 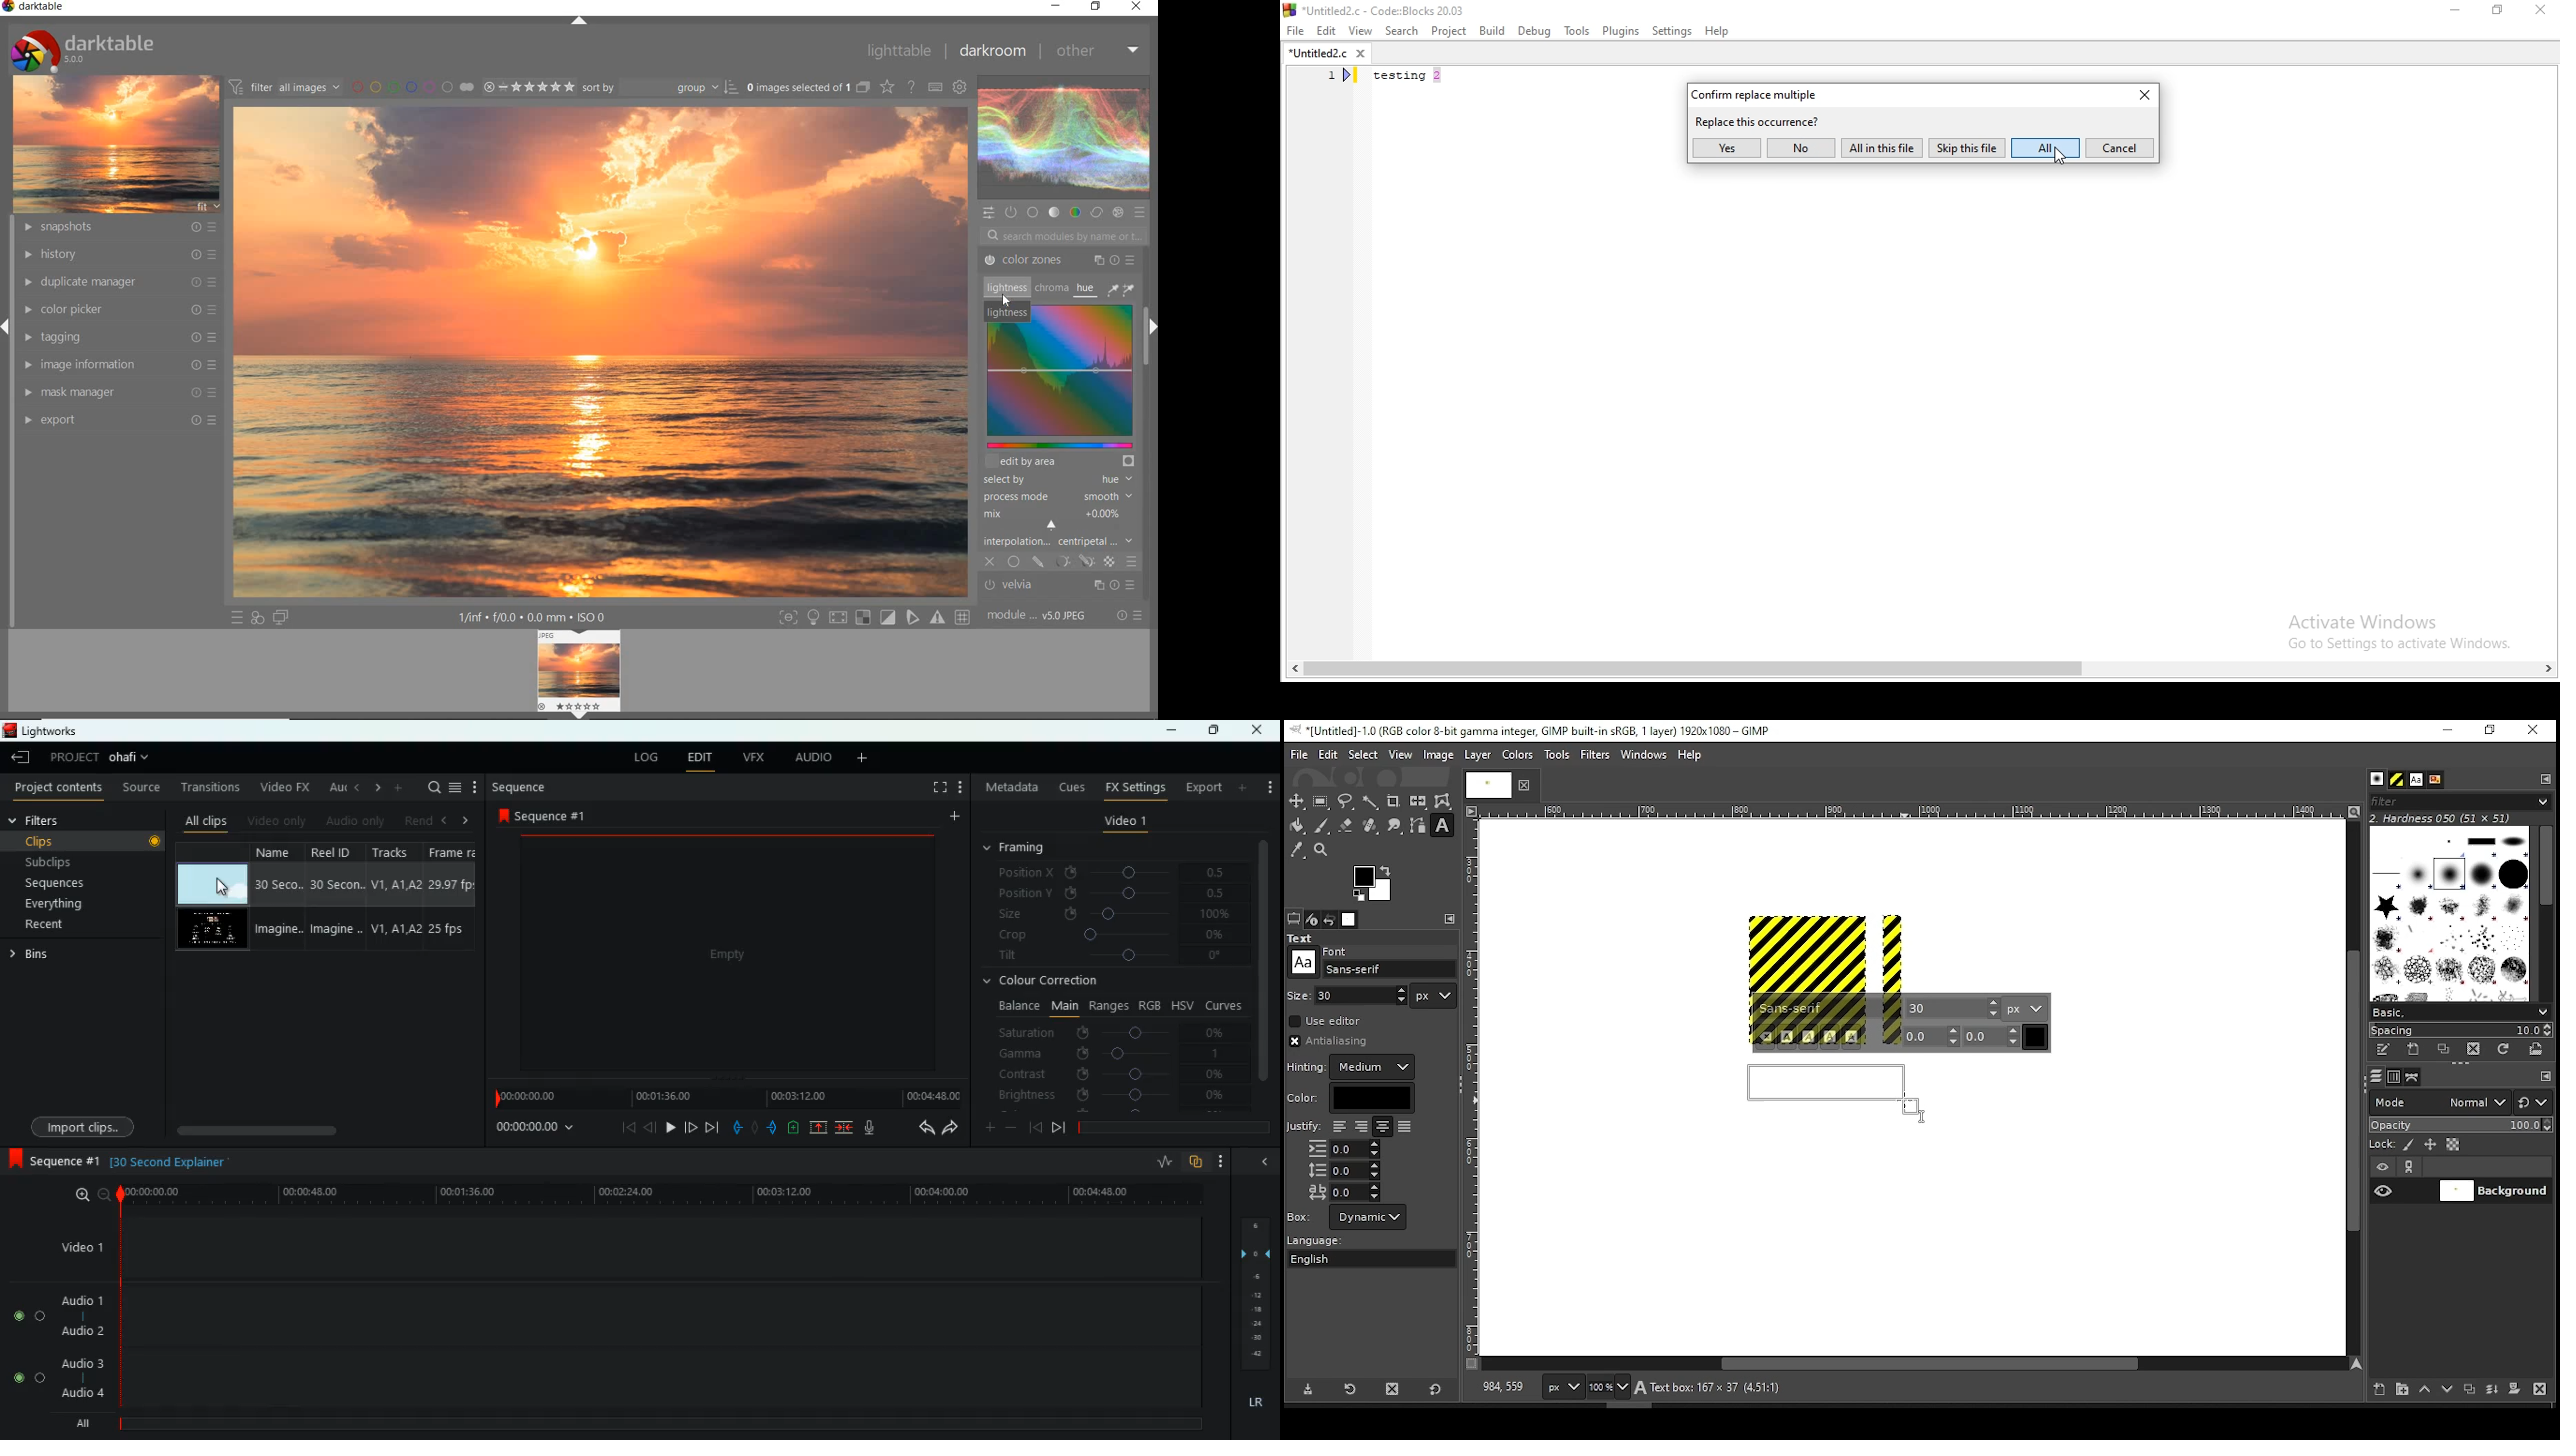 I want to click on BLENDING OPTIONS, so click(x=1132, y=563).